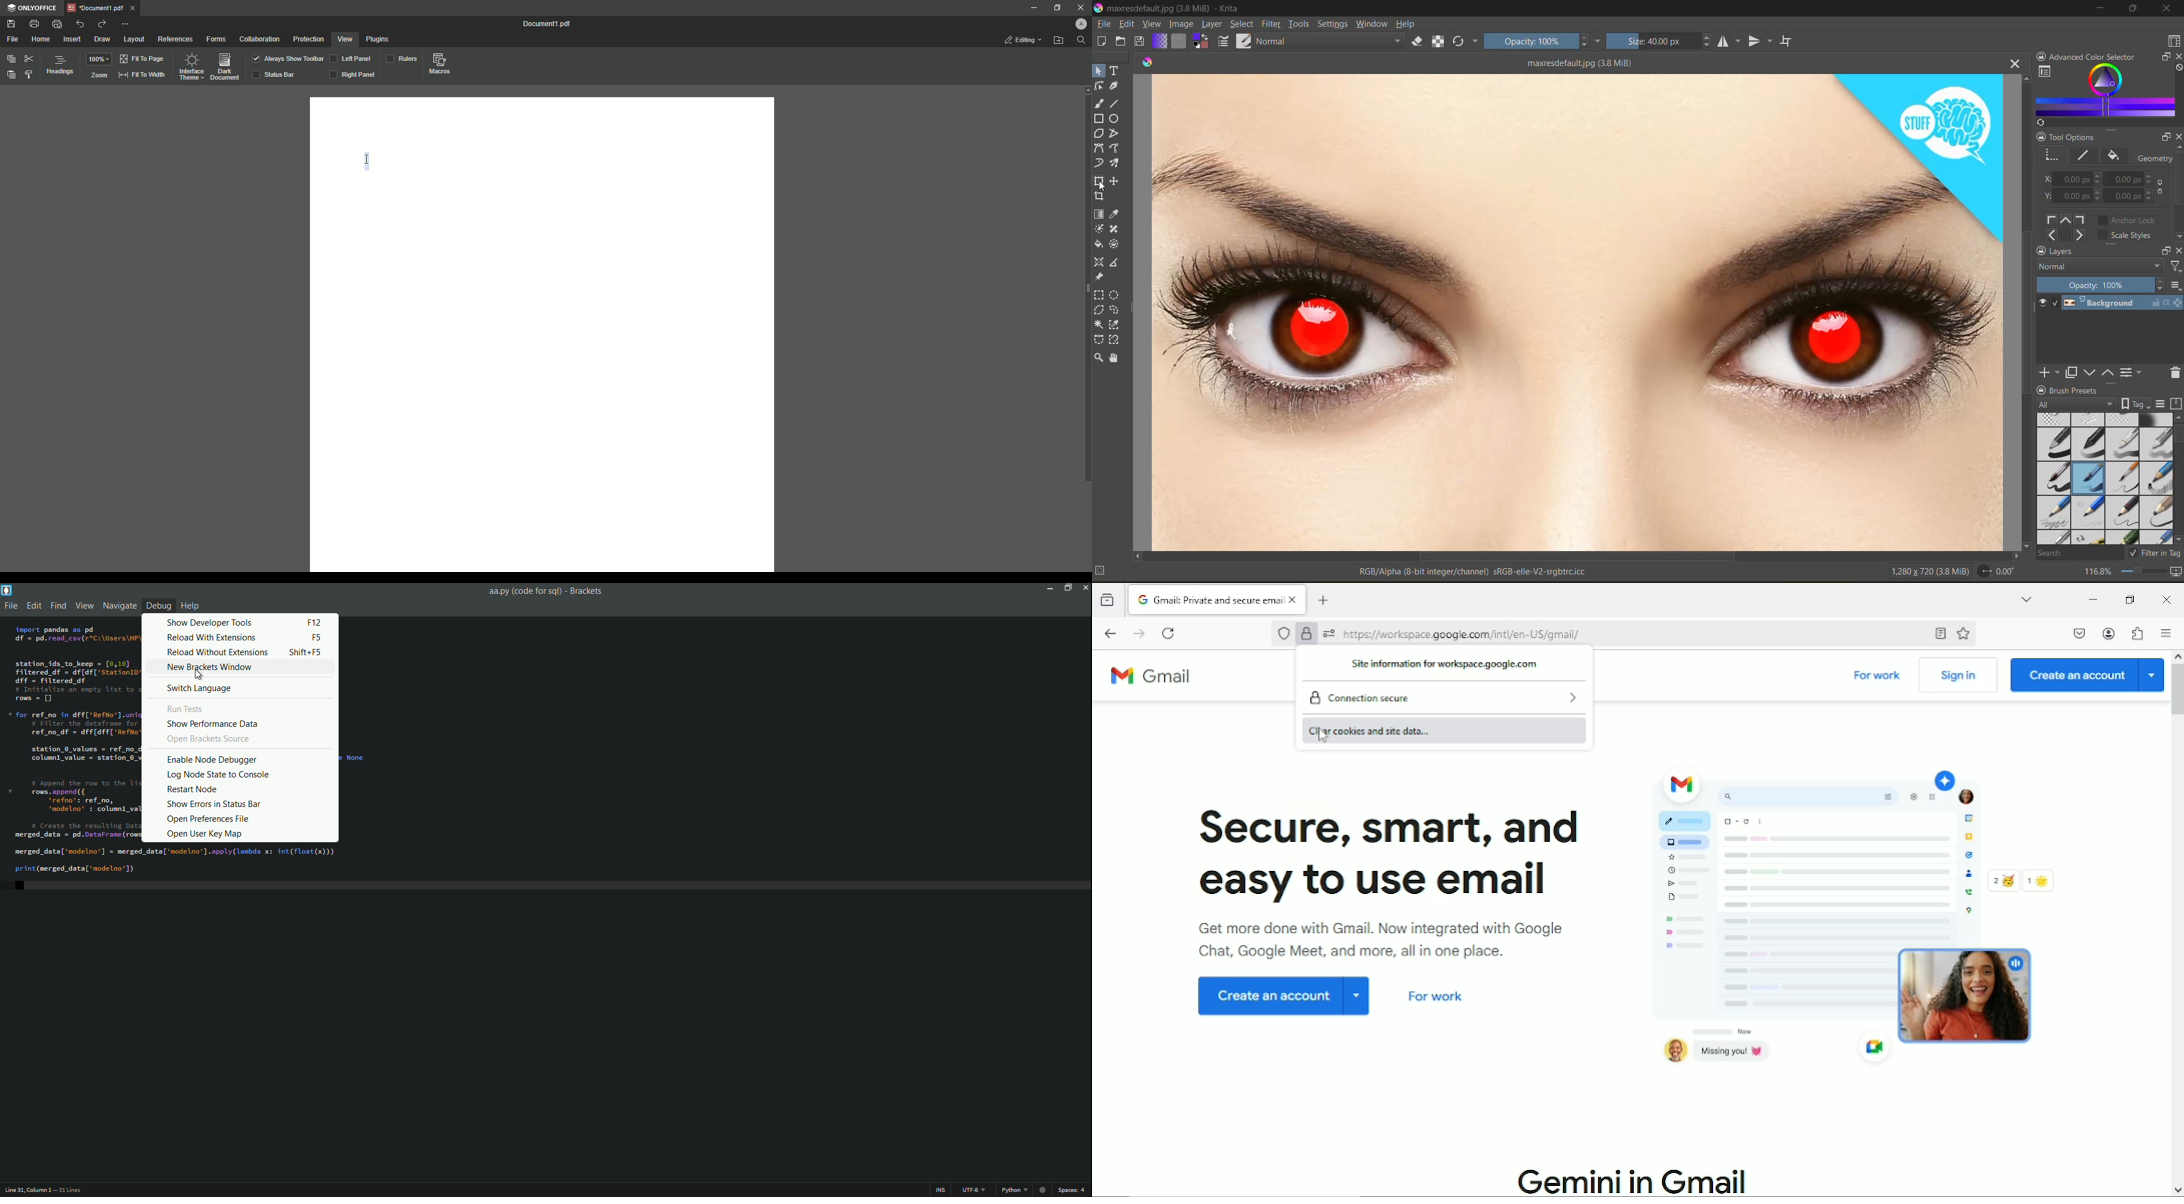  I want to click on tool, so click(1117, 325).